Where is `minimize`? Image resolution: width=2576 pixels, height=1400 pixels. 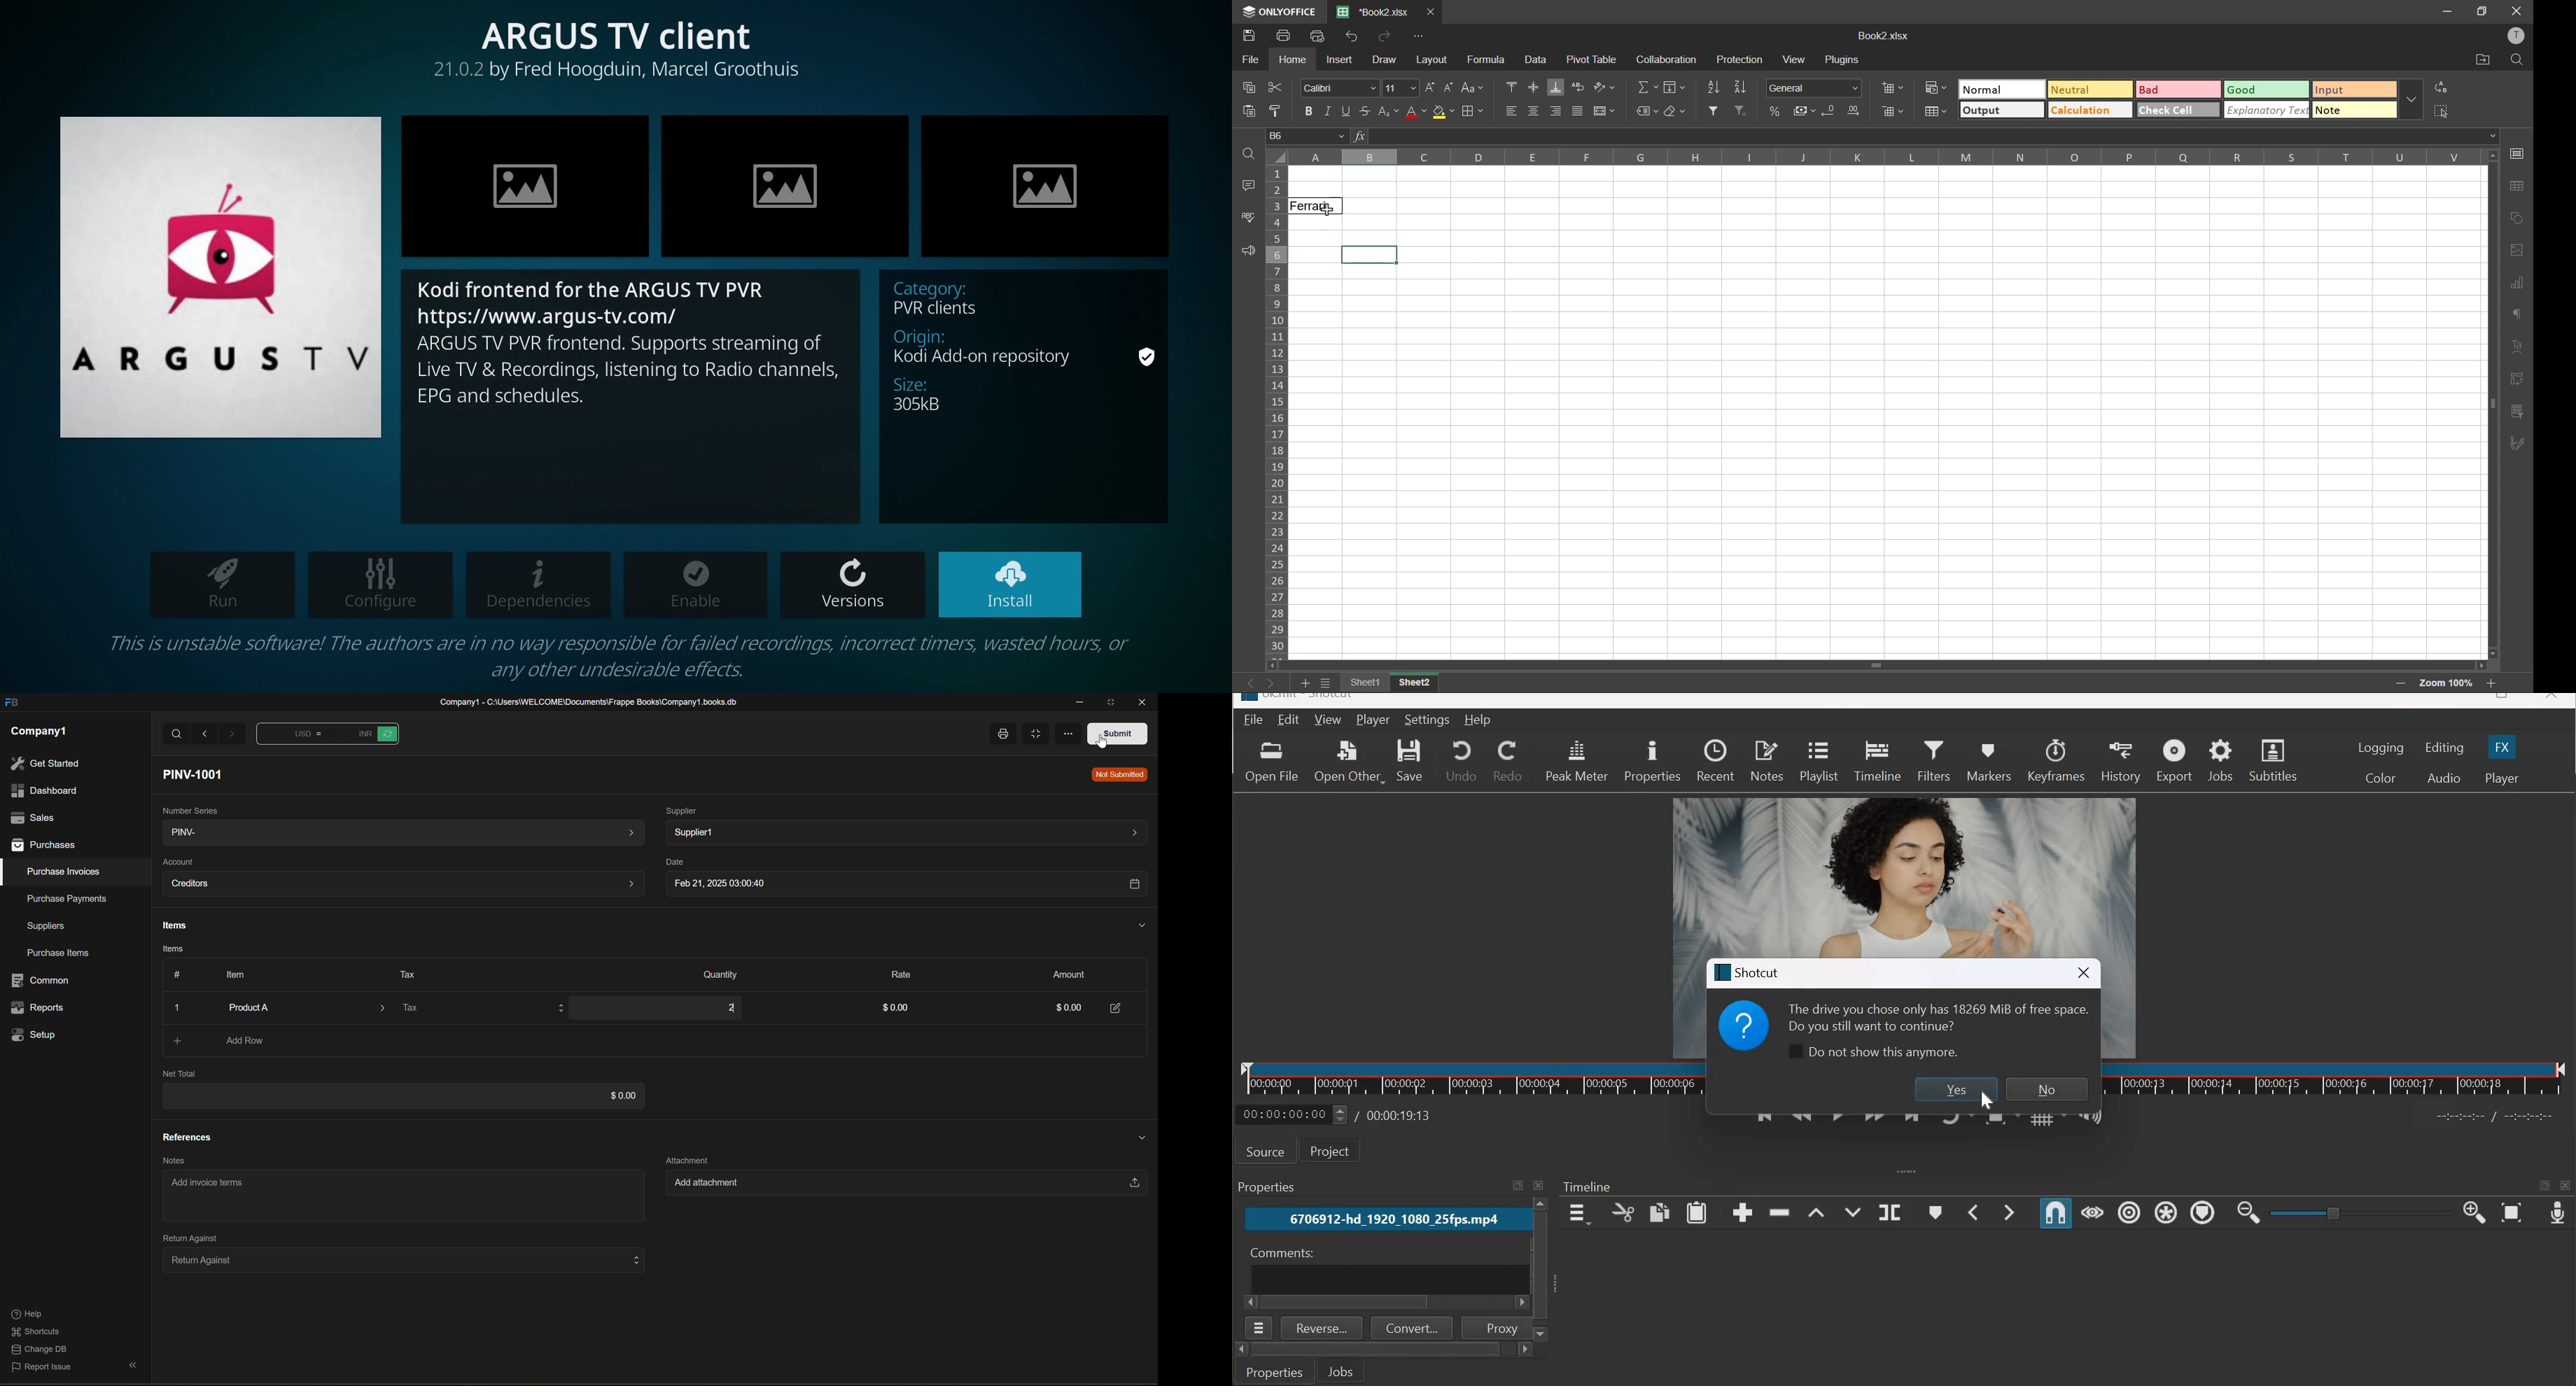 minimize is located at coordinates (2454, 12).